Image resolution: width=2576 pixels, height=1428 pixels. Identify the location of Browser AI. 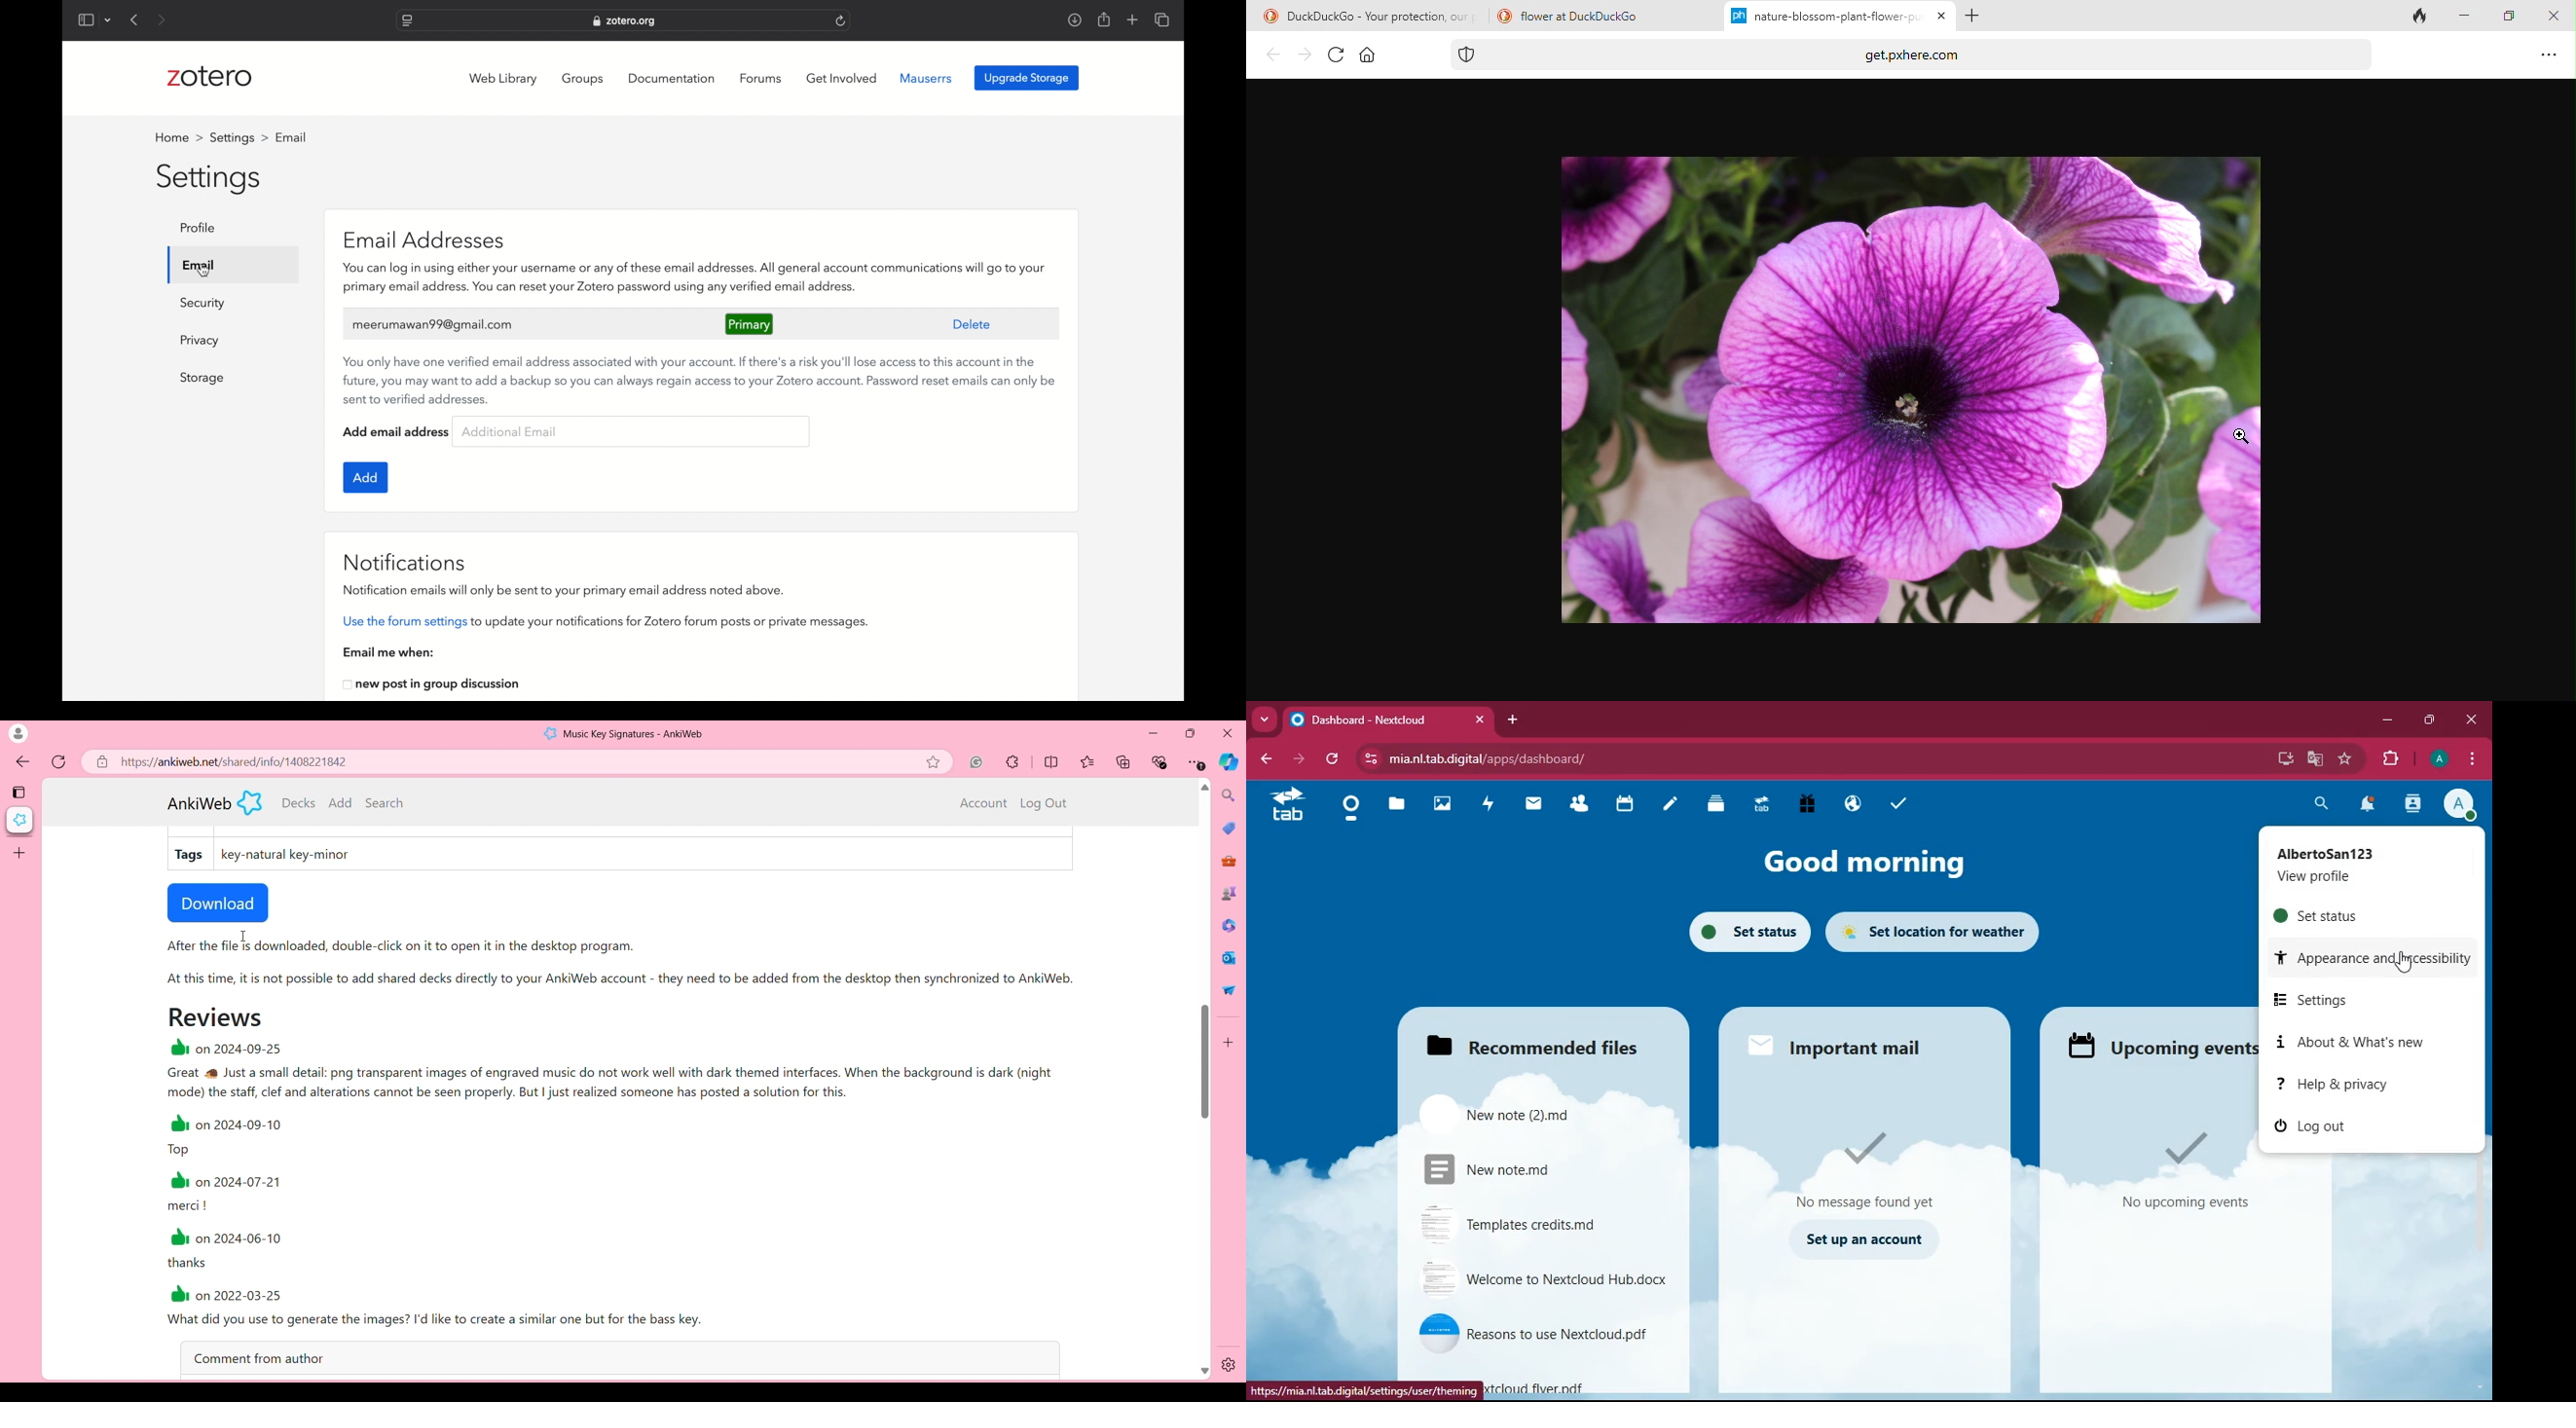
(1228, 762).